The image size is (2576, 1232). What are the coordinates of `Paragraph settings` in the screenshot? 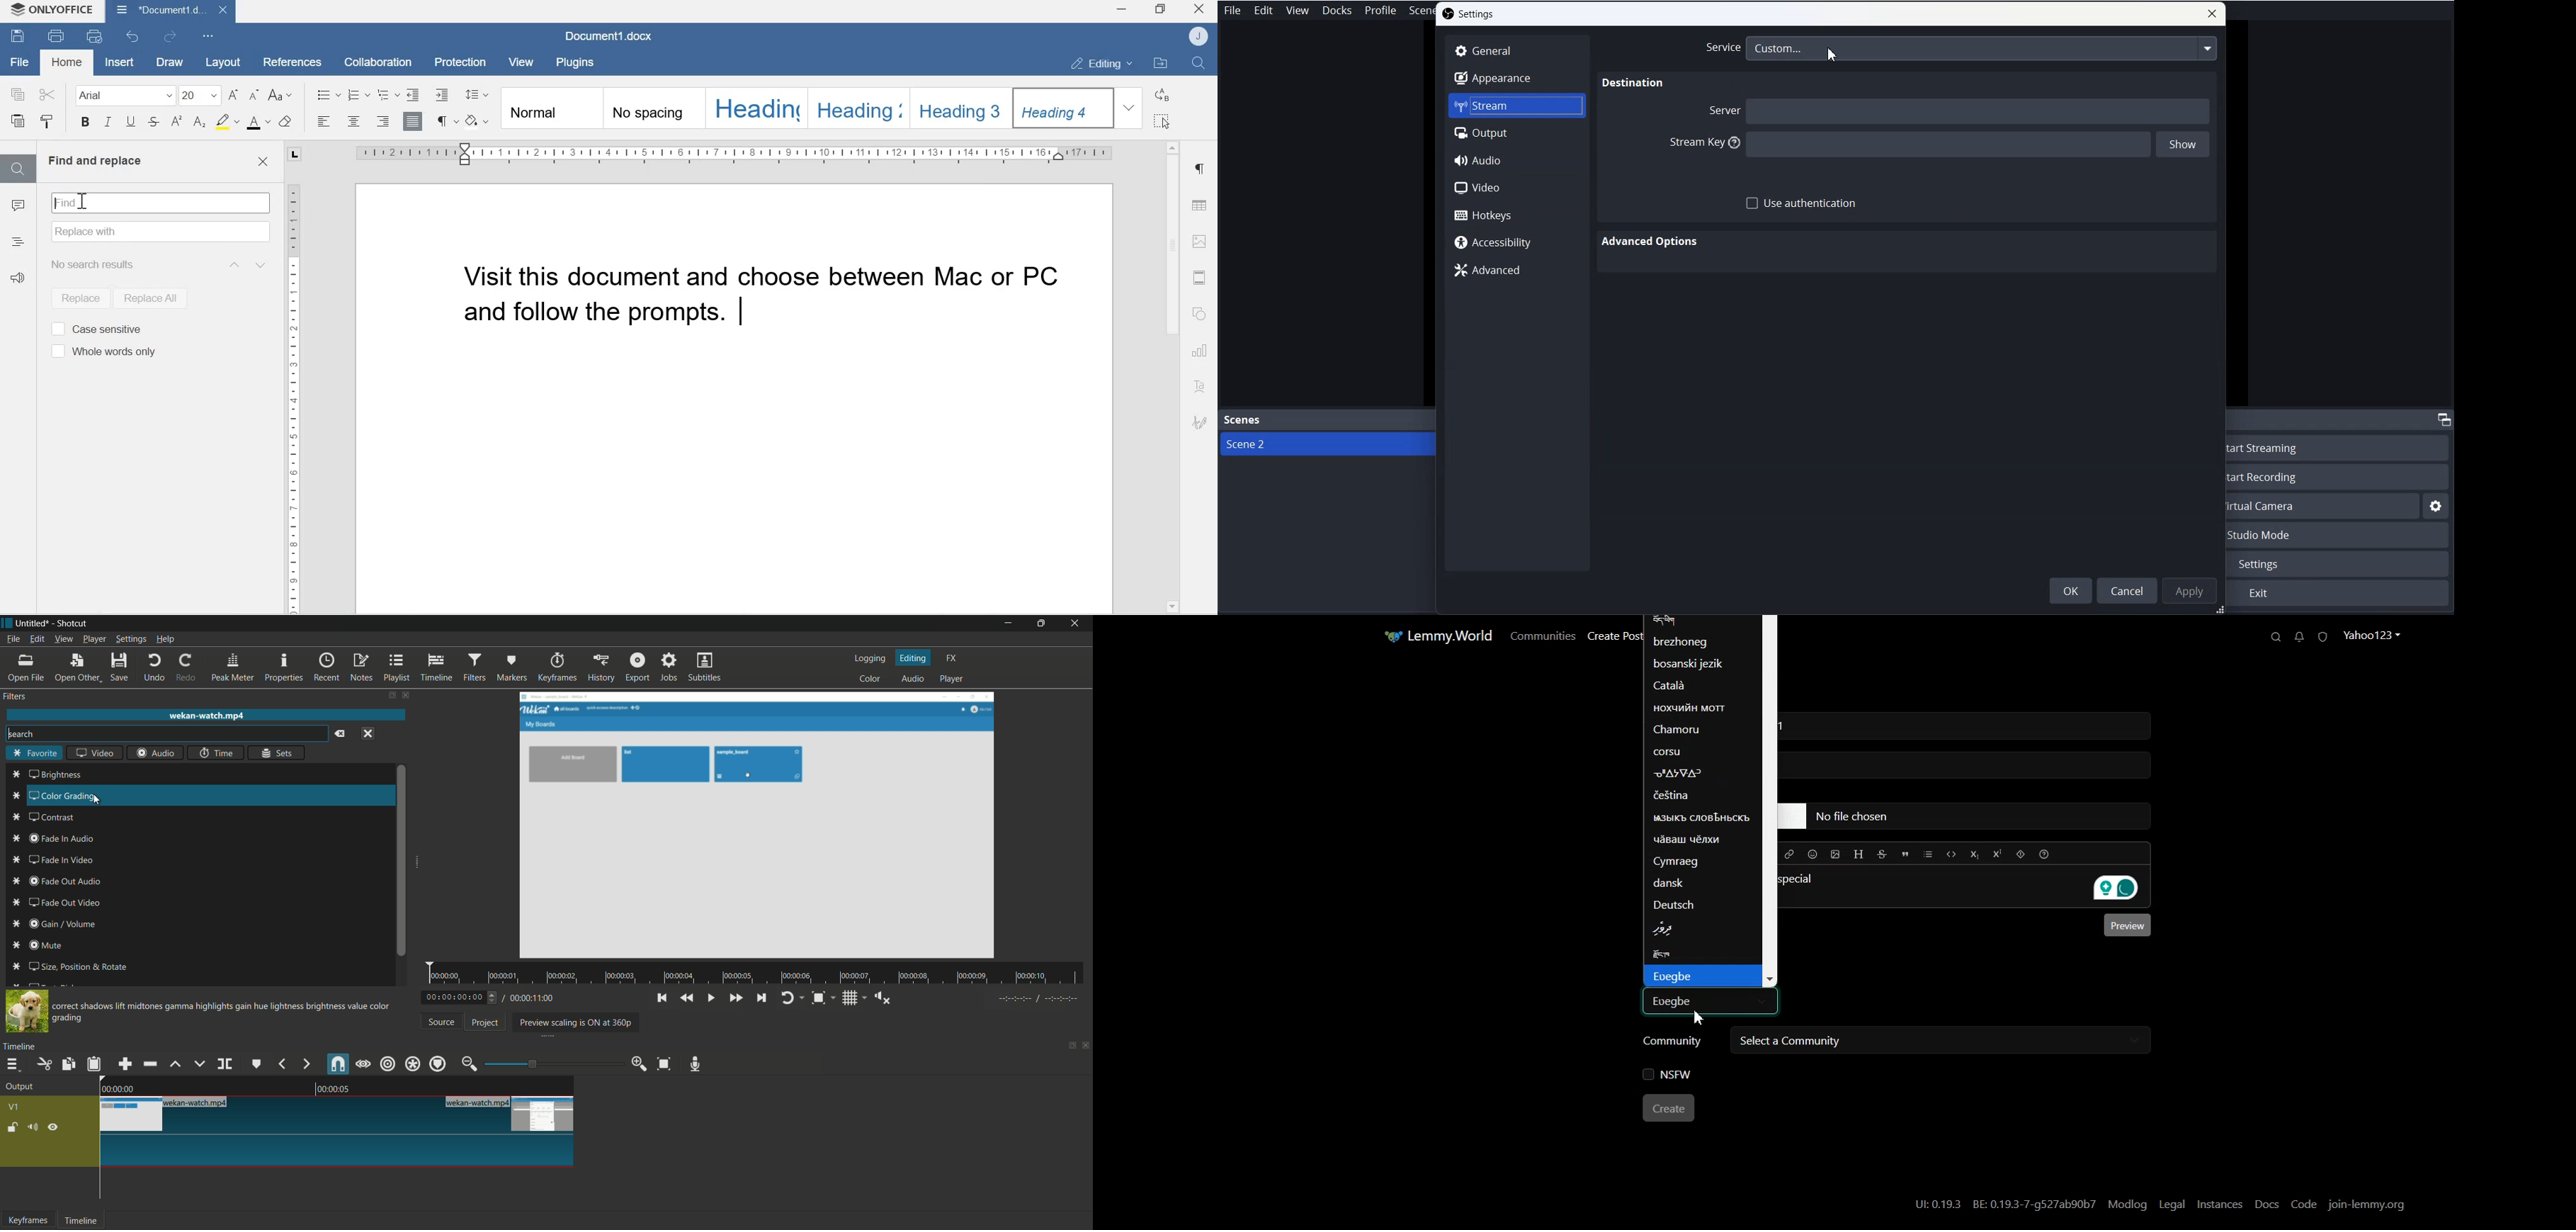 It's located at (1200, 169).